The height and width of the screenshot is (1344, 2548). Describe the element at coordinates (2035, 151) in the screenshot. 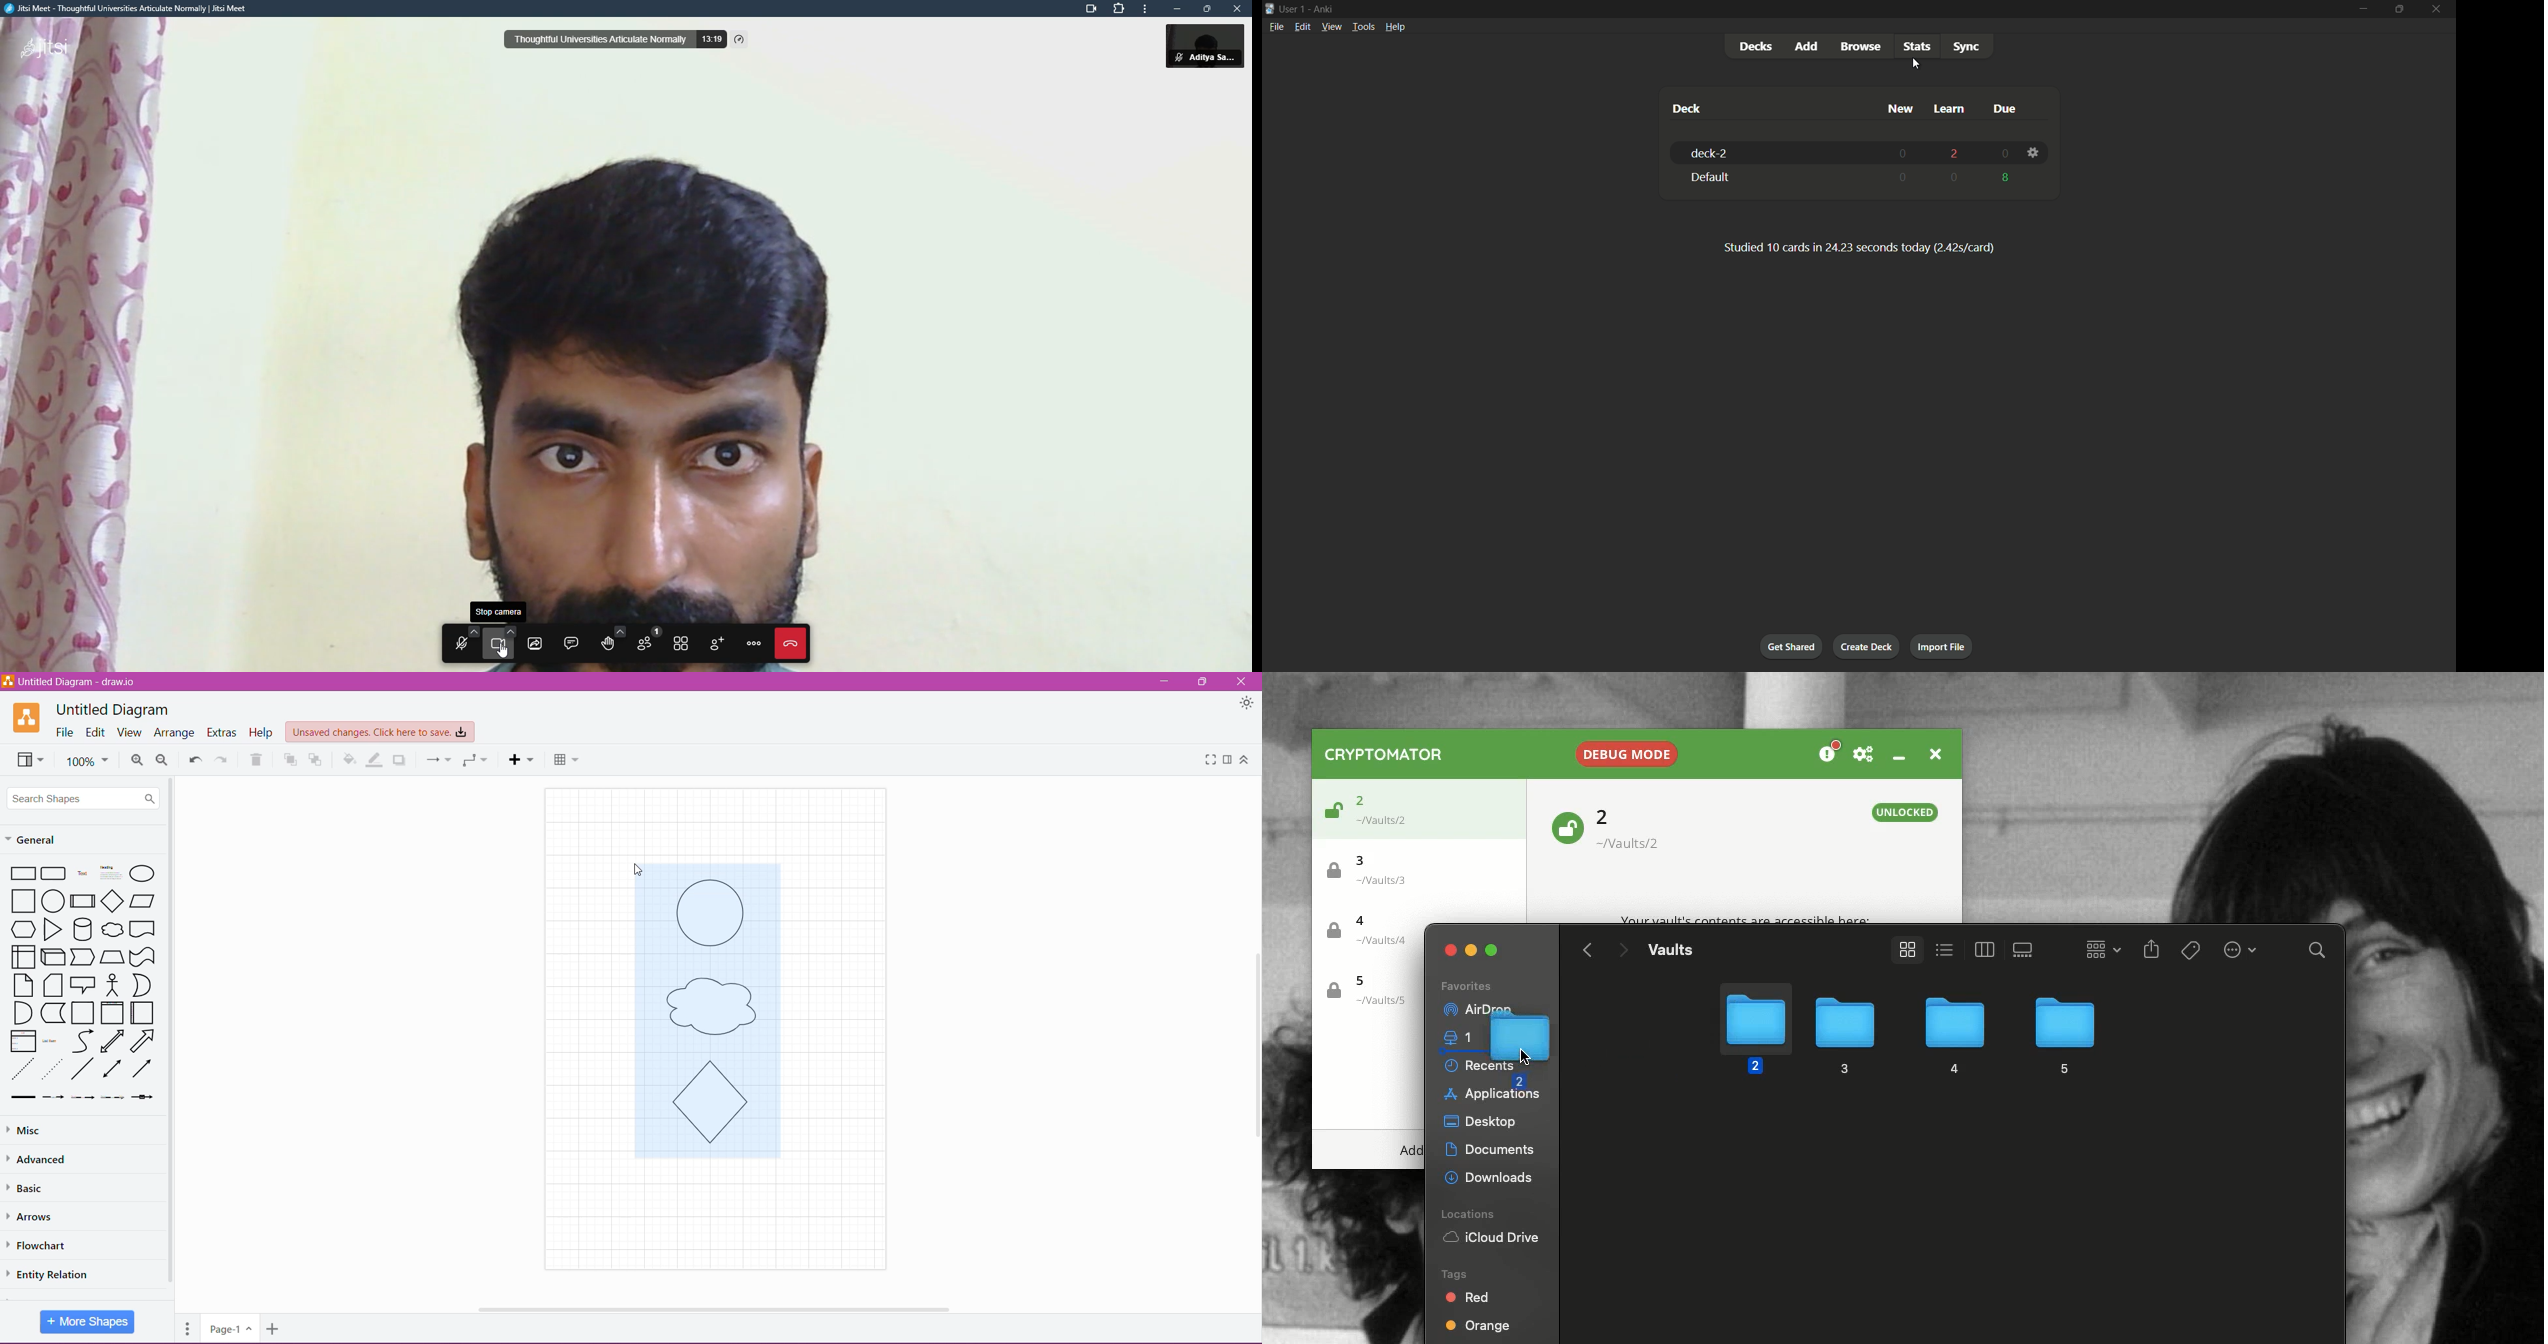

I see `Settings` at that location.